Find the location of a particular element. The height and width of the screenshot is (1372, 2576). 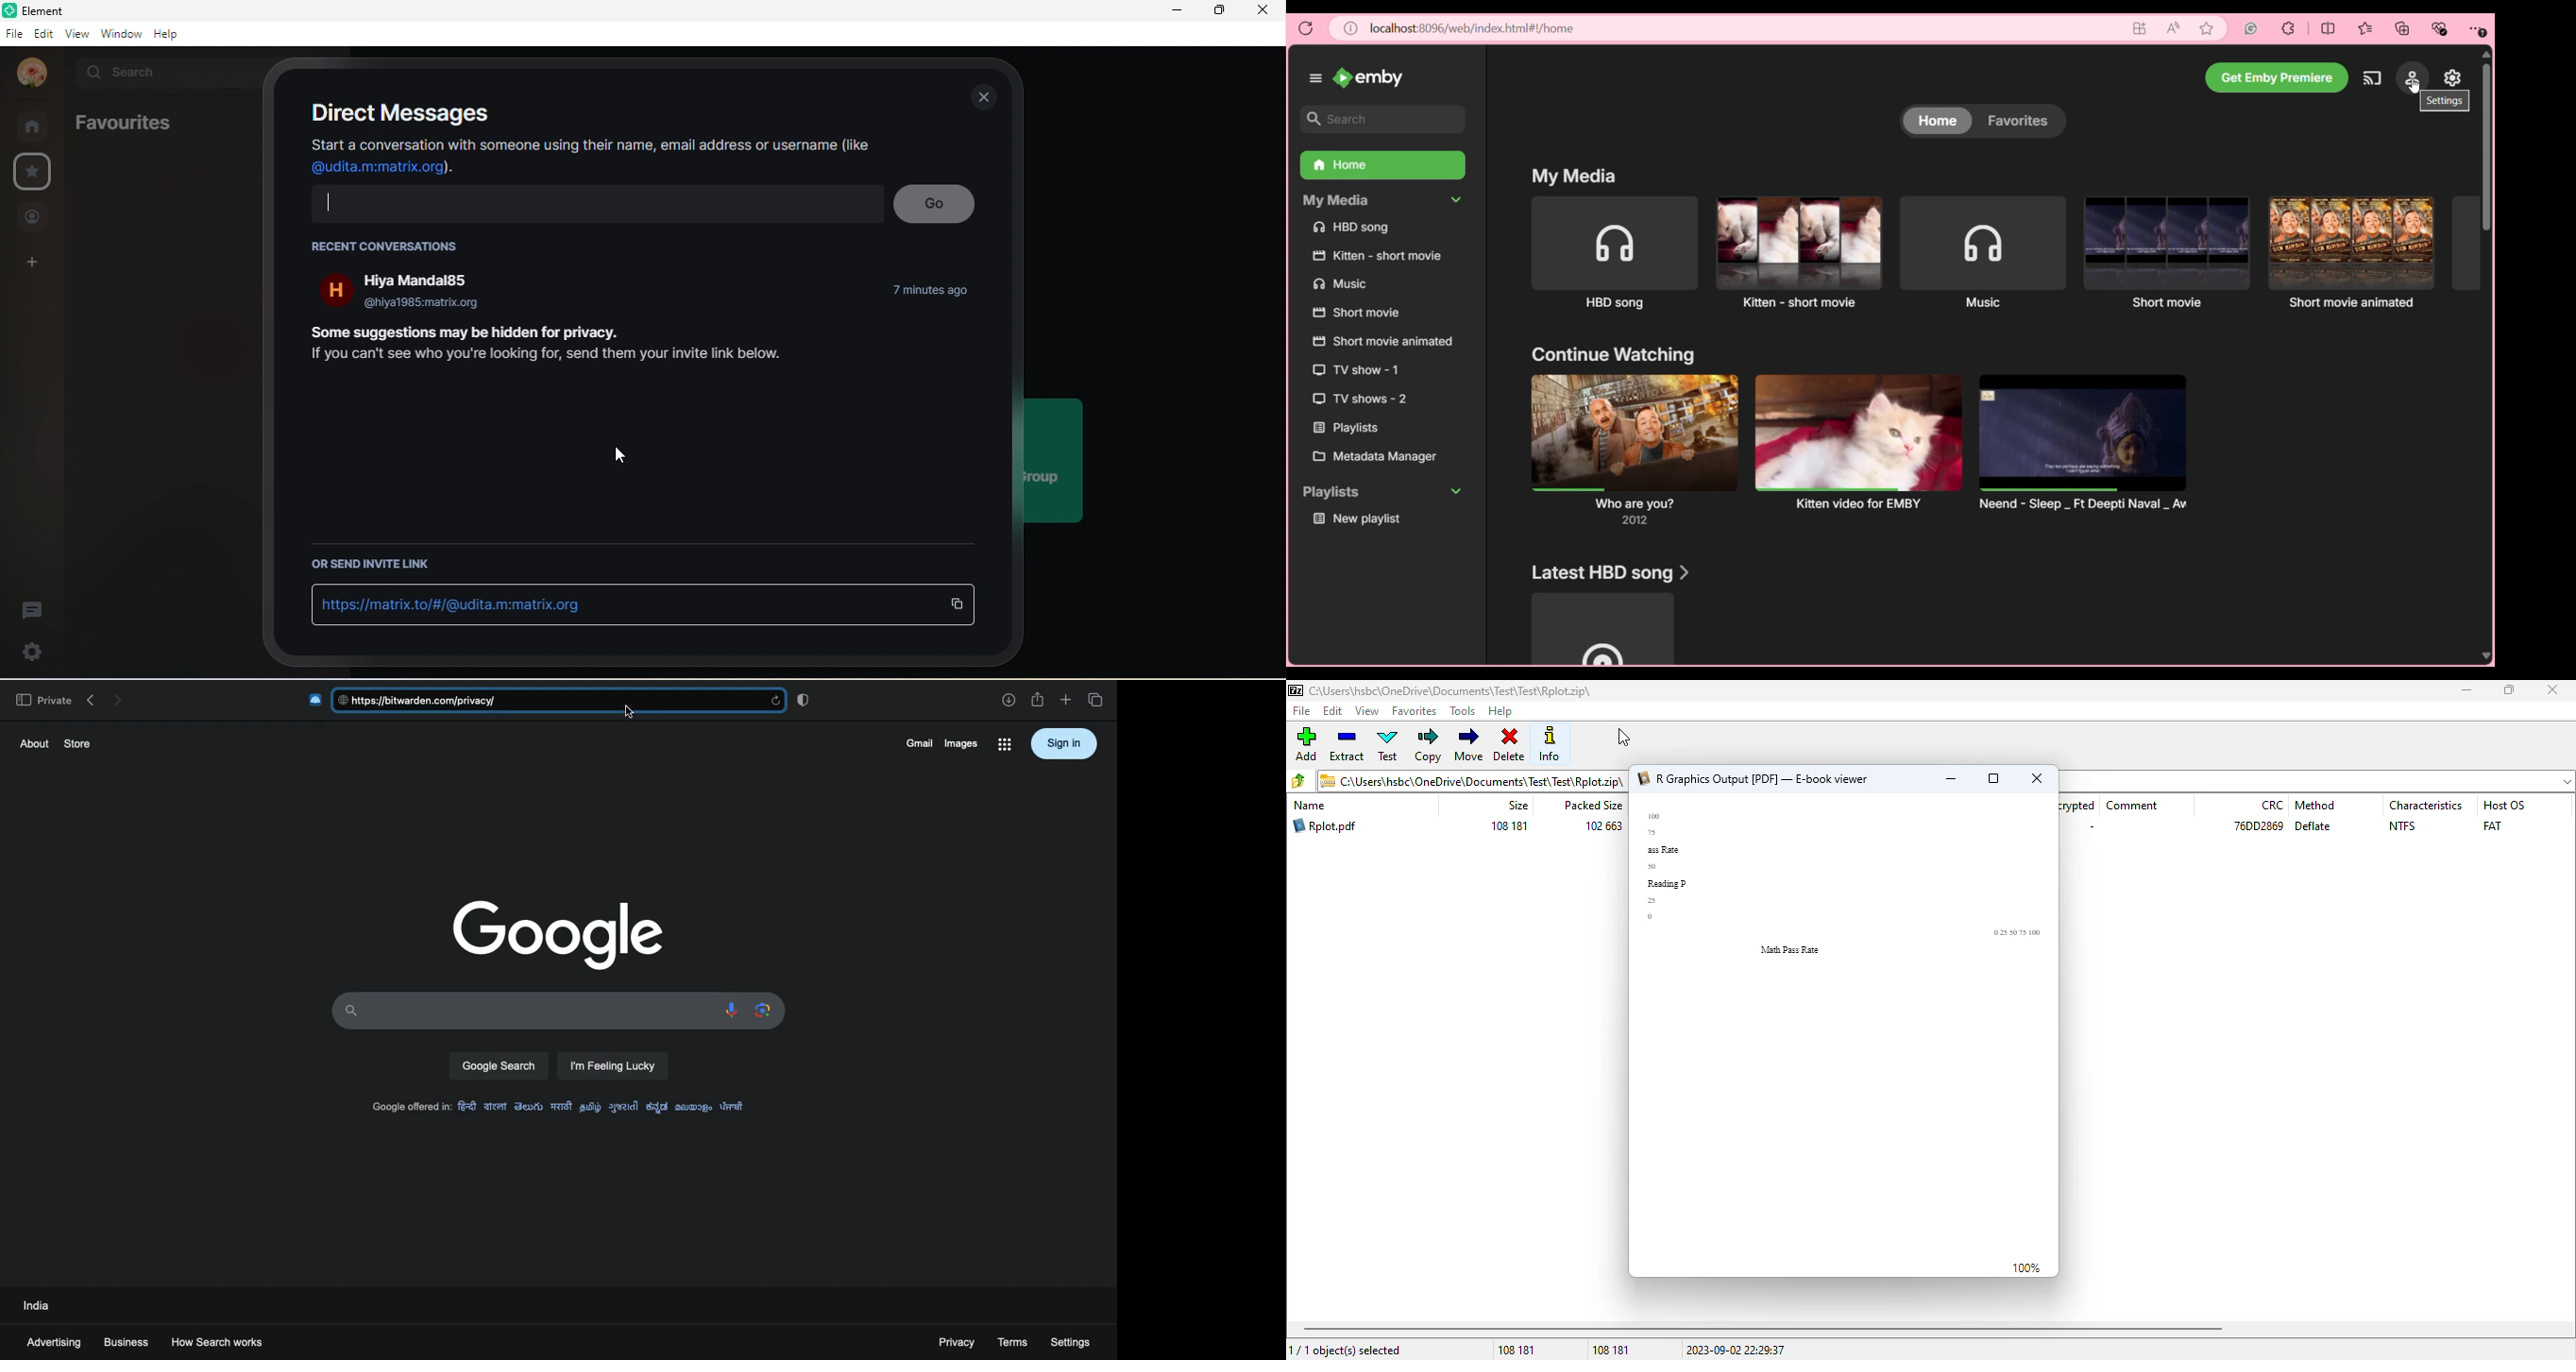

108 181 is located at coordinates (1517, 1351).